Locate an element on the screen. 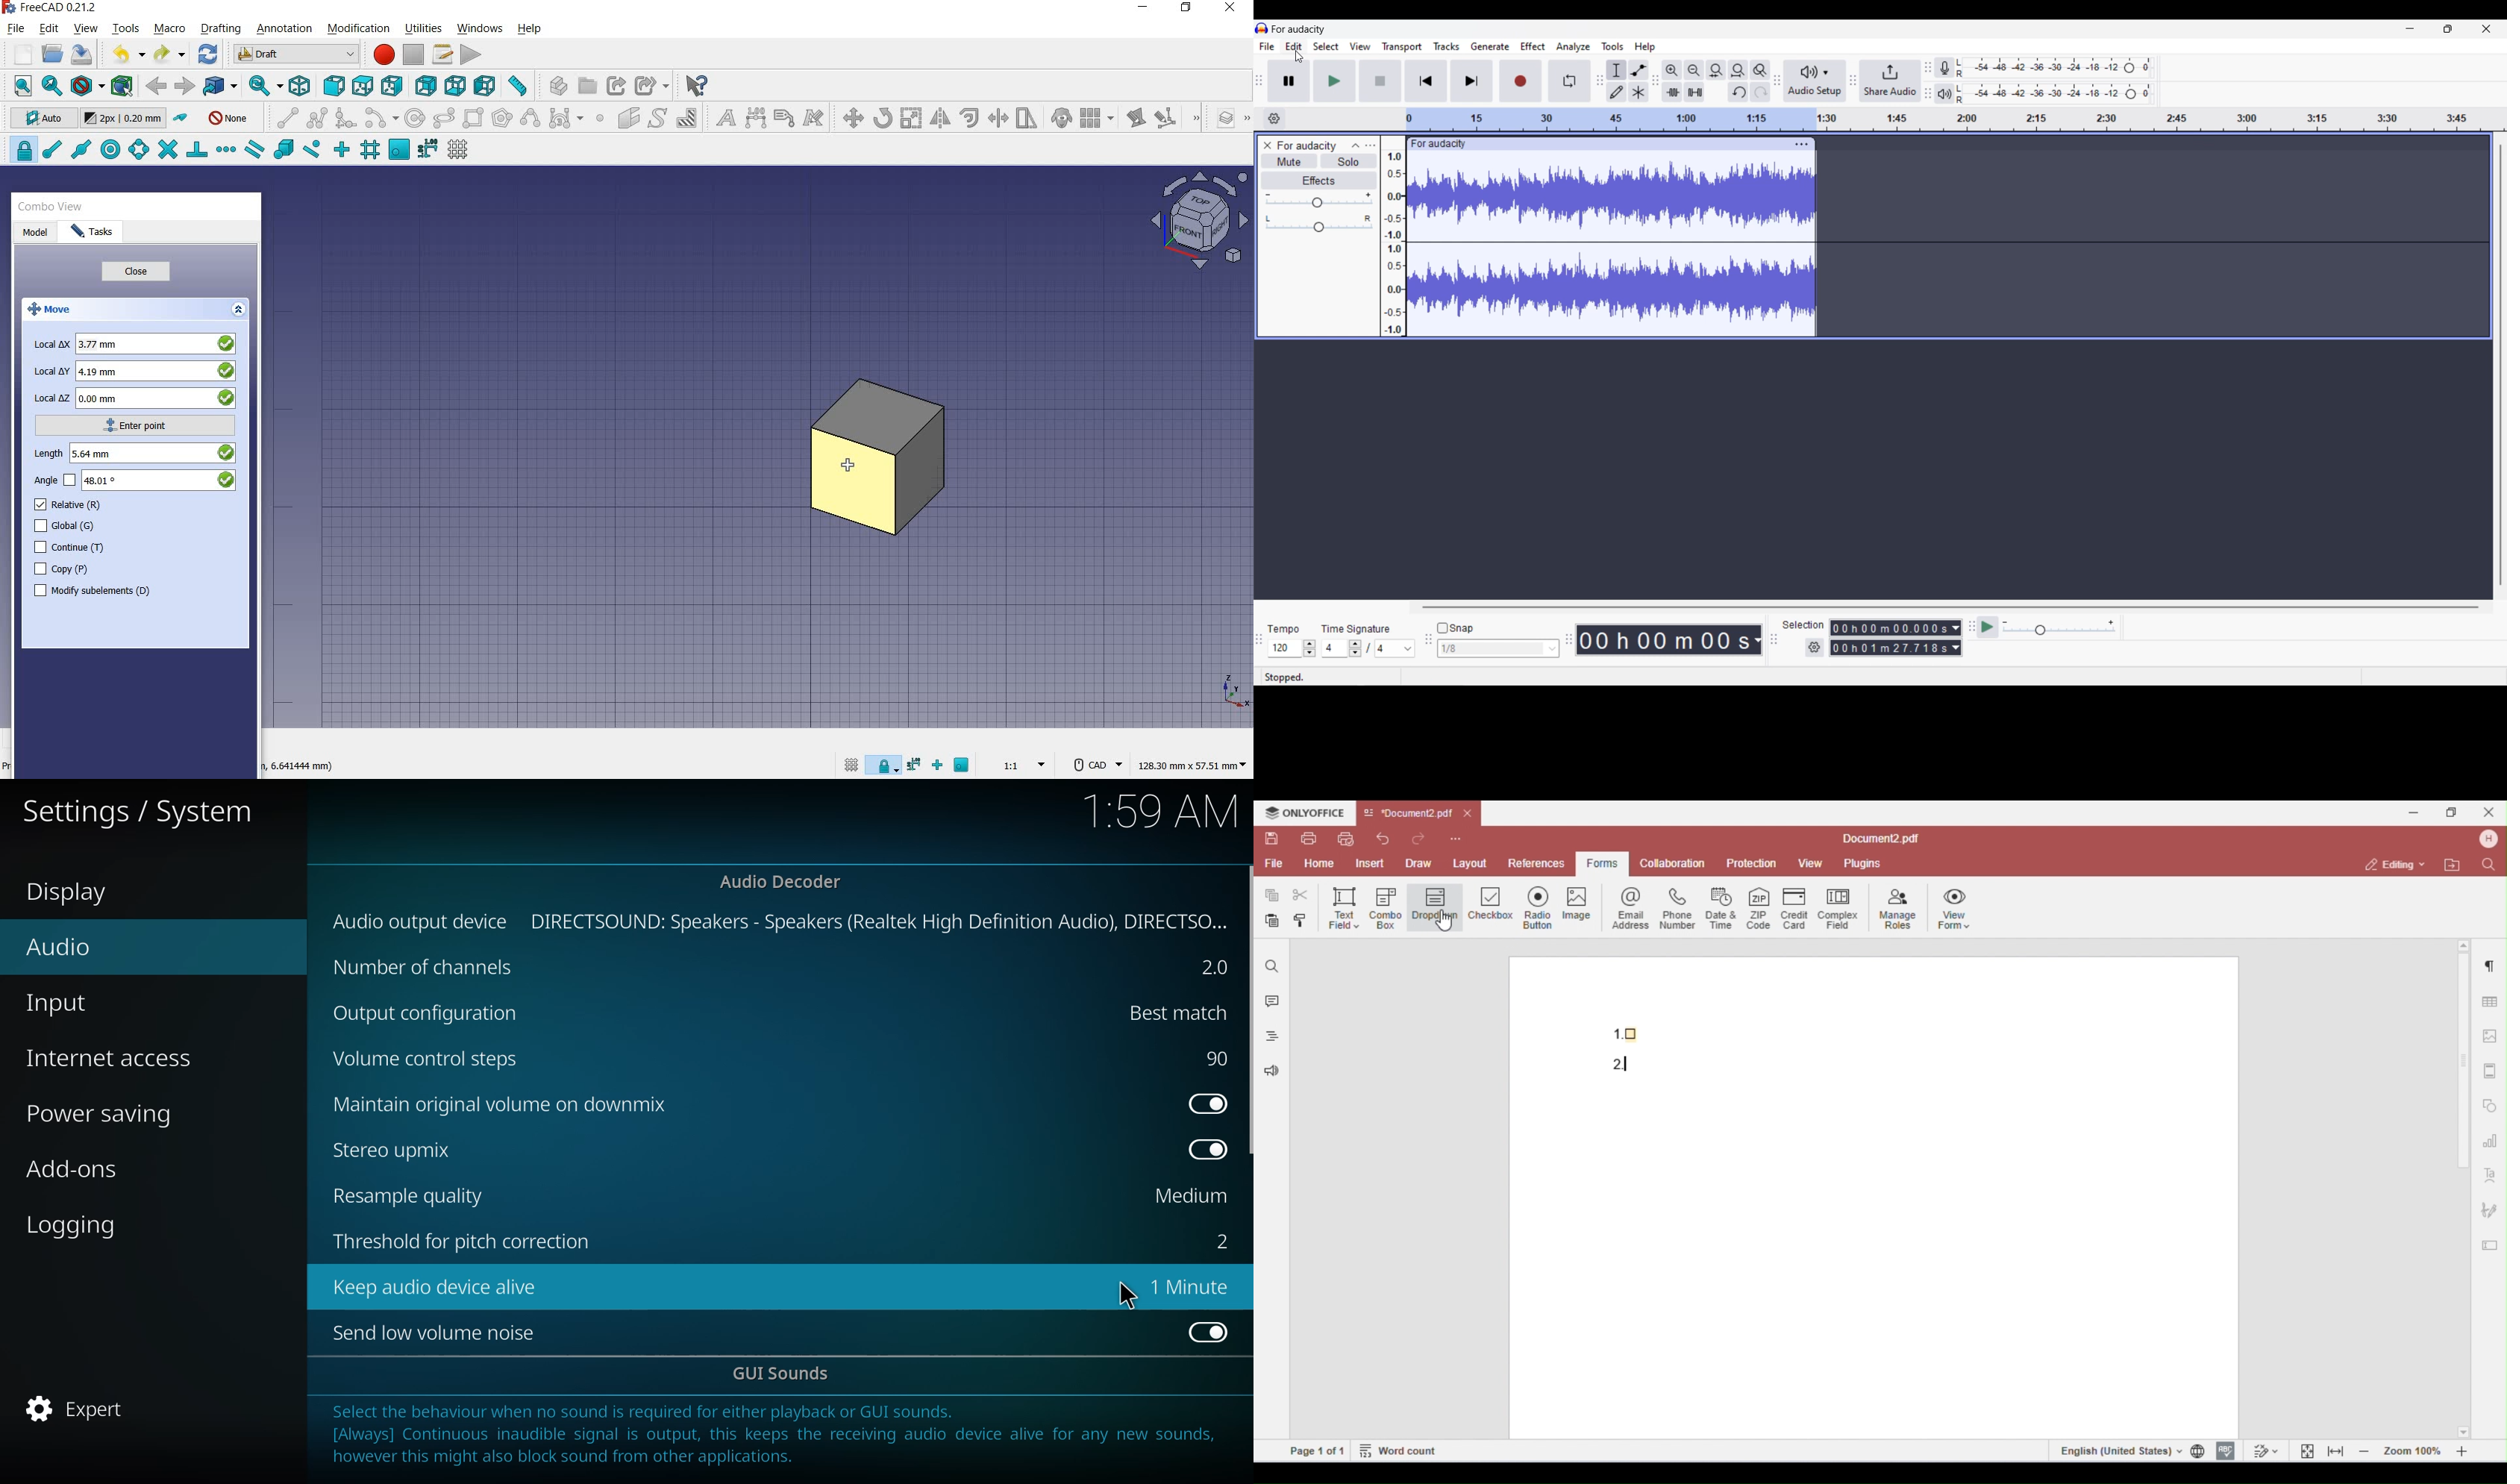 The image size is (2520, 1484). edit is located at coordinates (1136, 117).